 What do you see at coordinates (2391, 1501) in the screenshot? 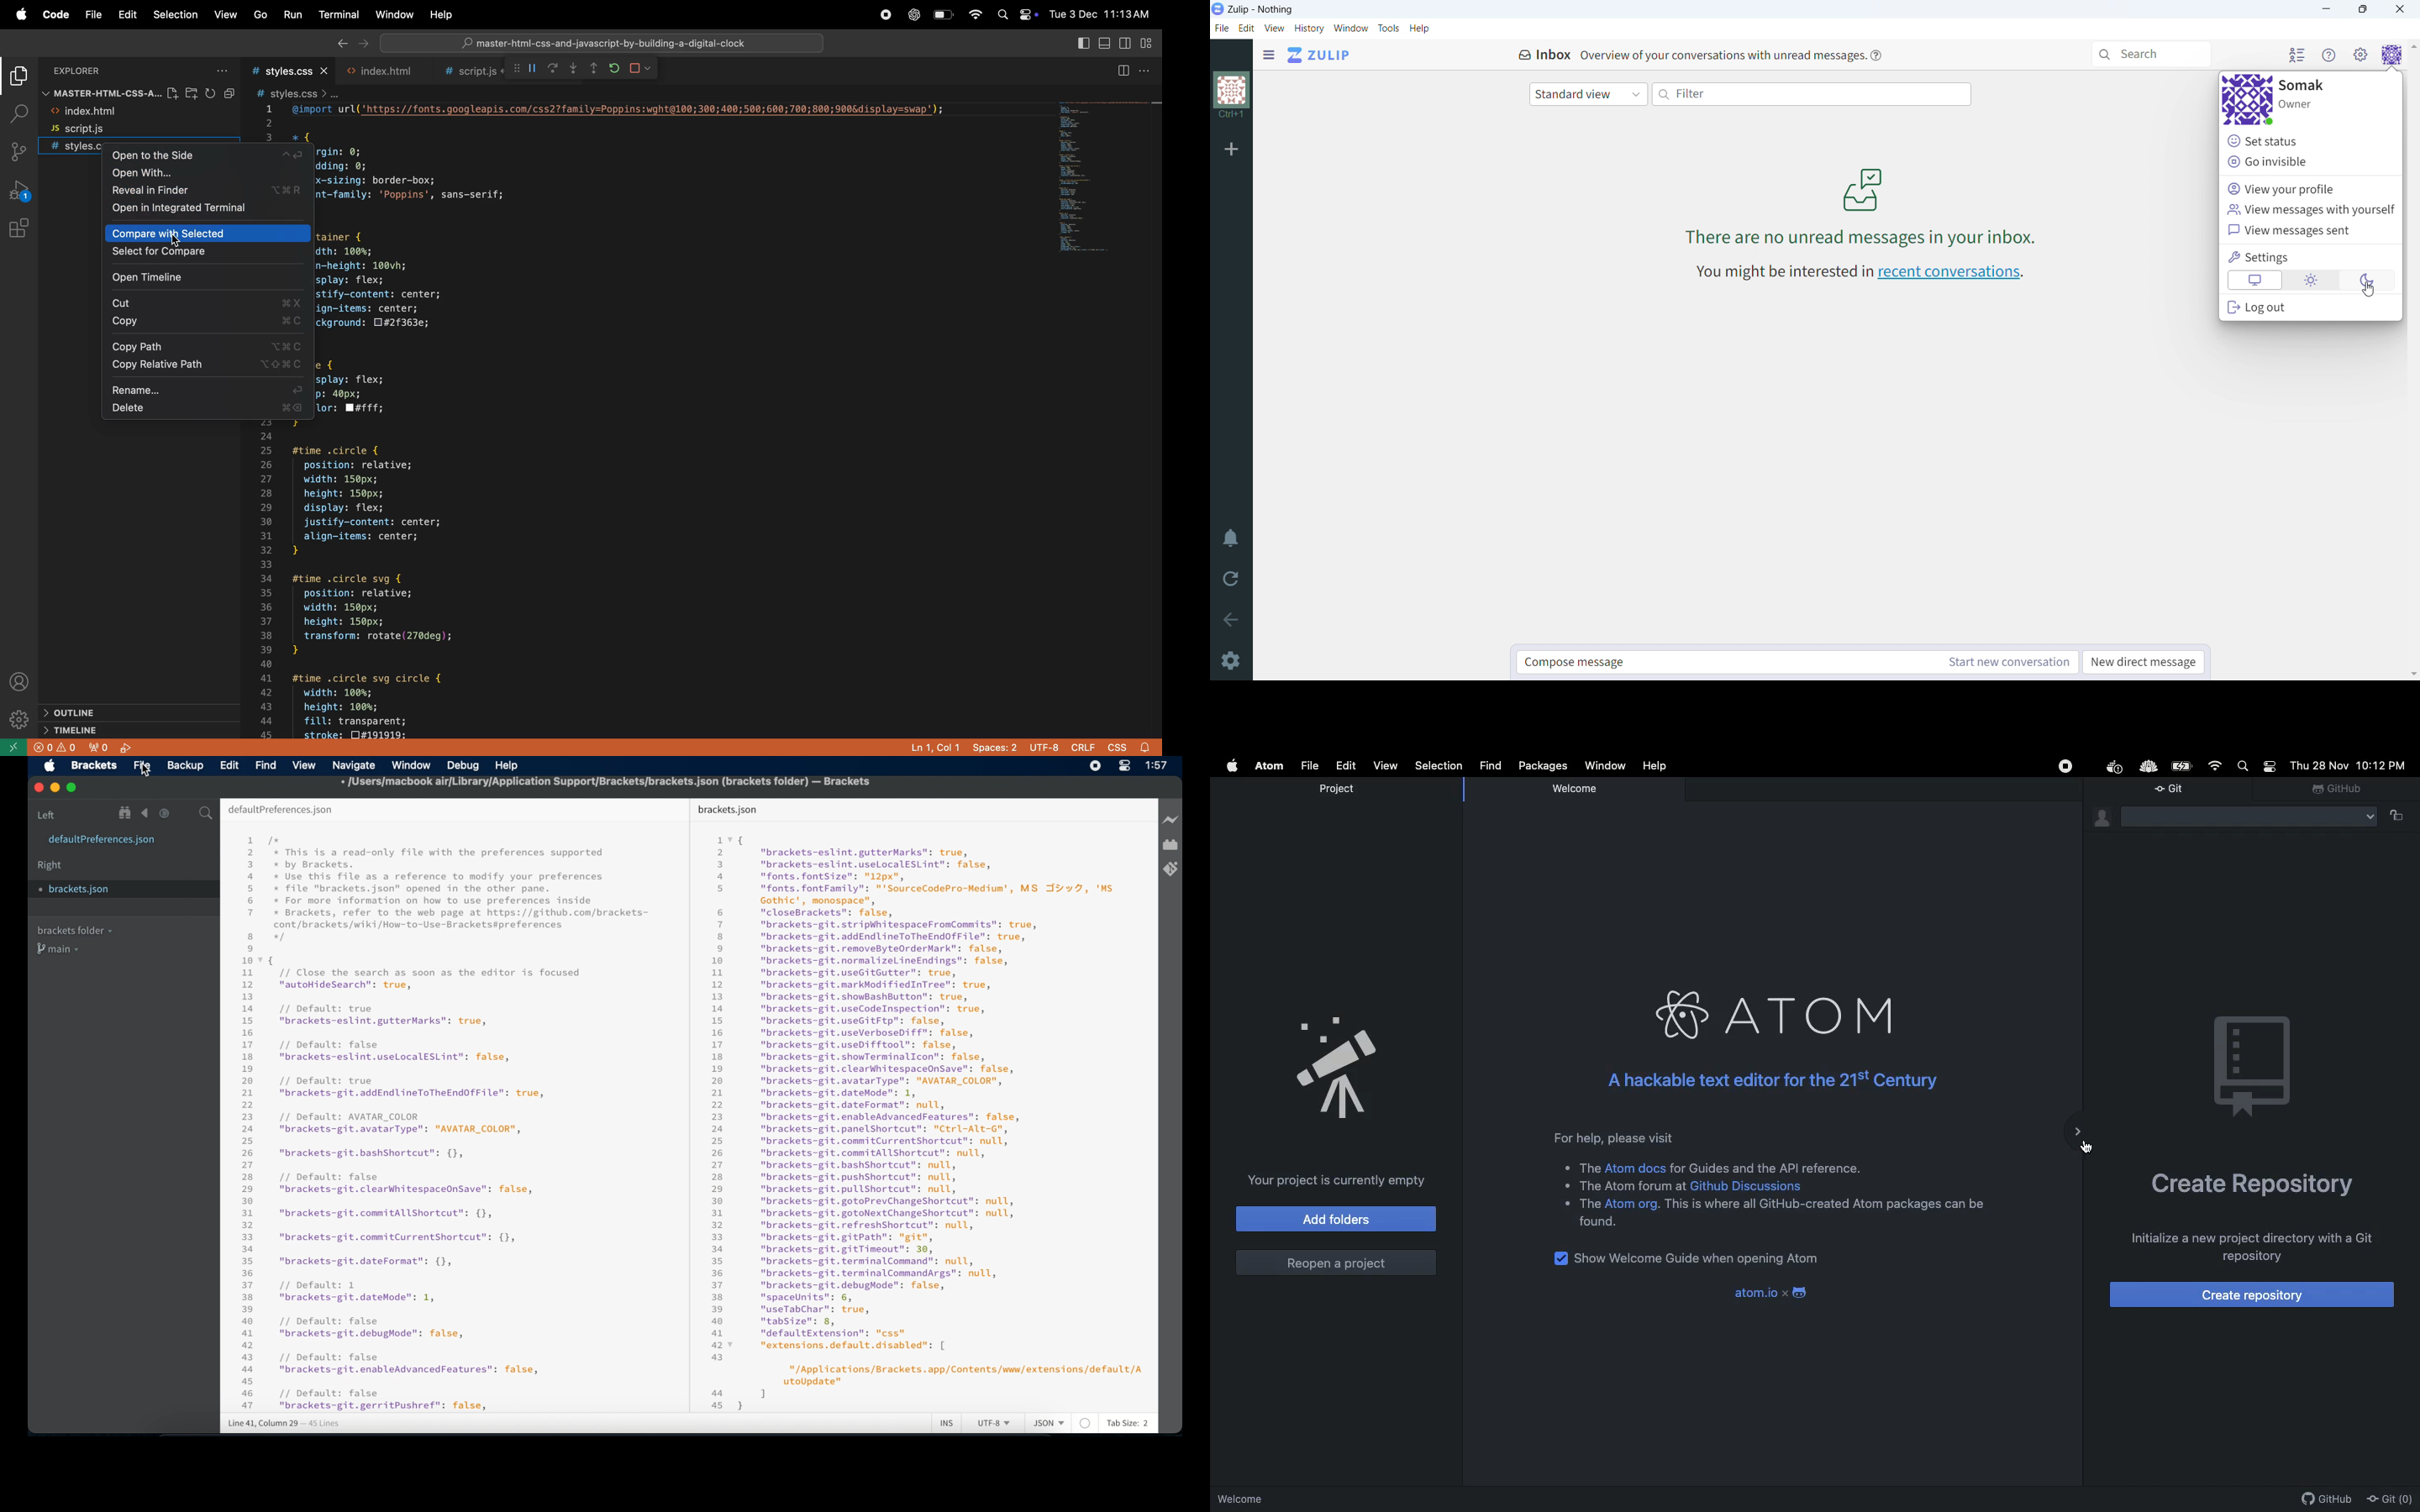
I see `Git (0)` at bounding box center [2391, 1501].